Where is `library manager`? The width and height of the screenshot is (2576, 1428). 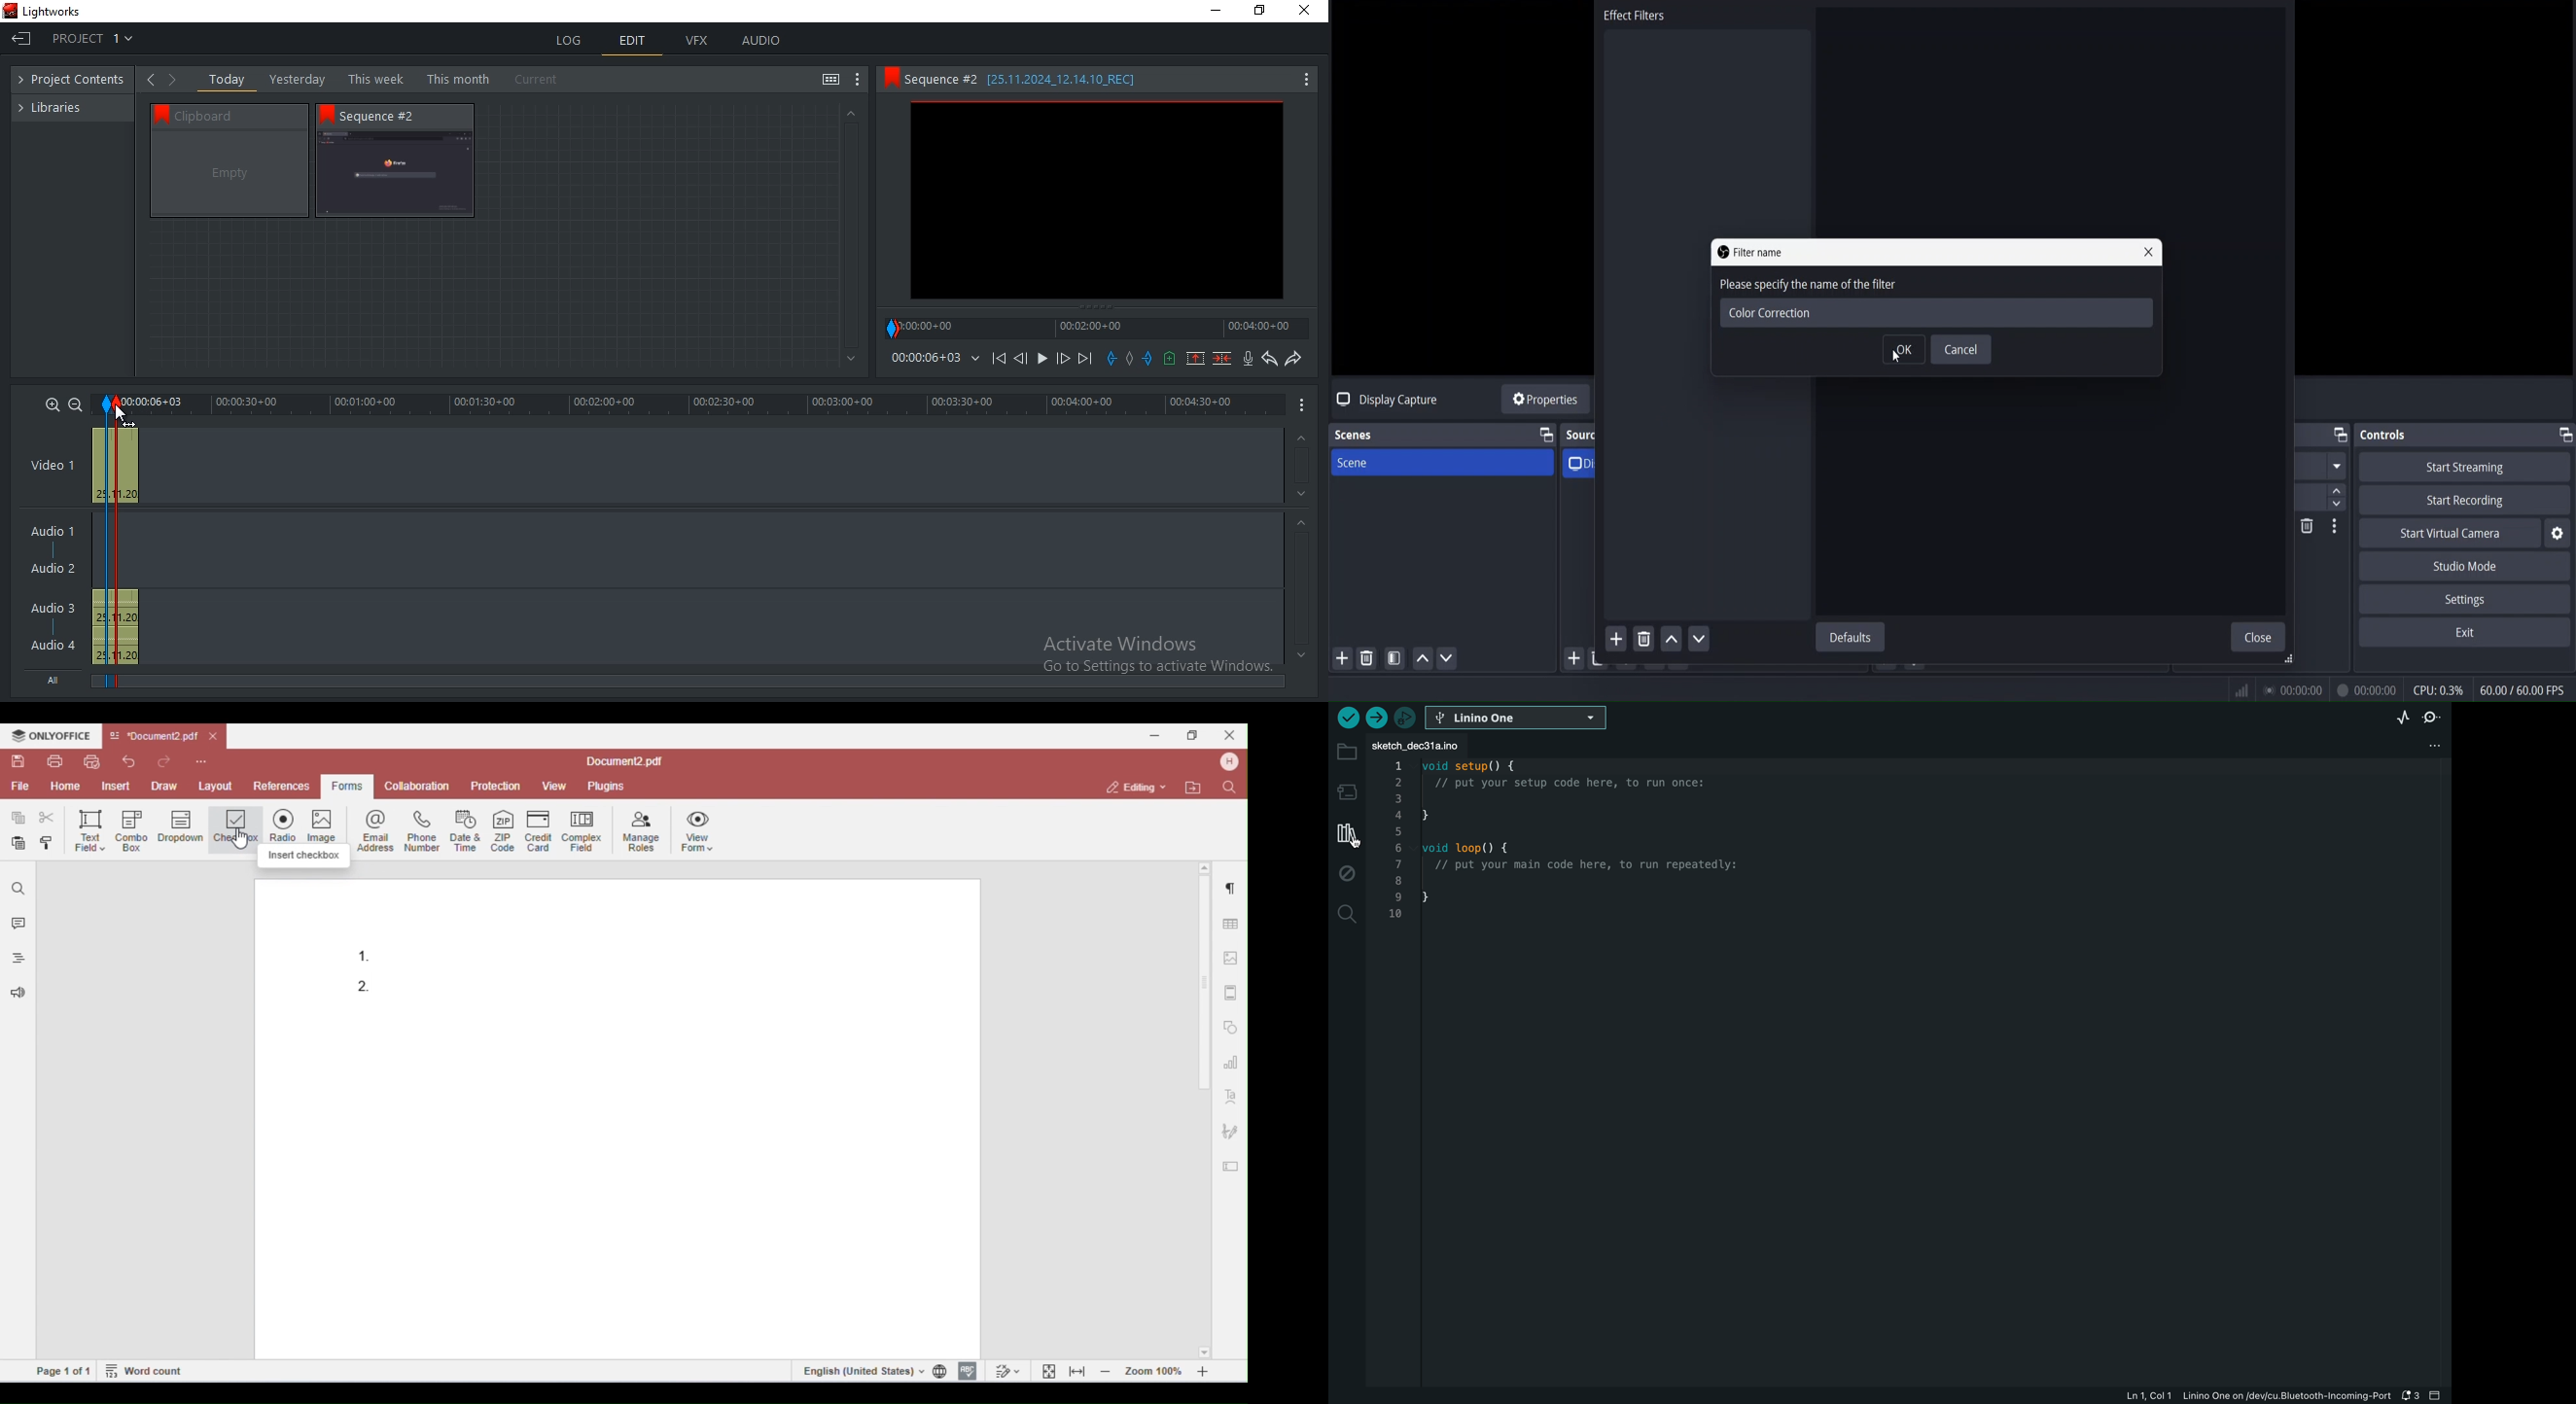 library manager is located at coordinates (1346, 835).